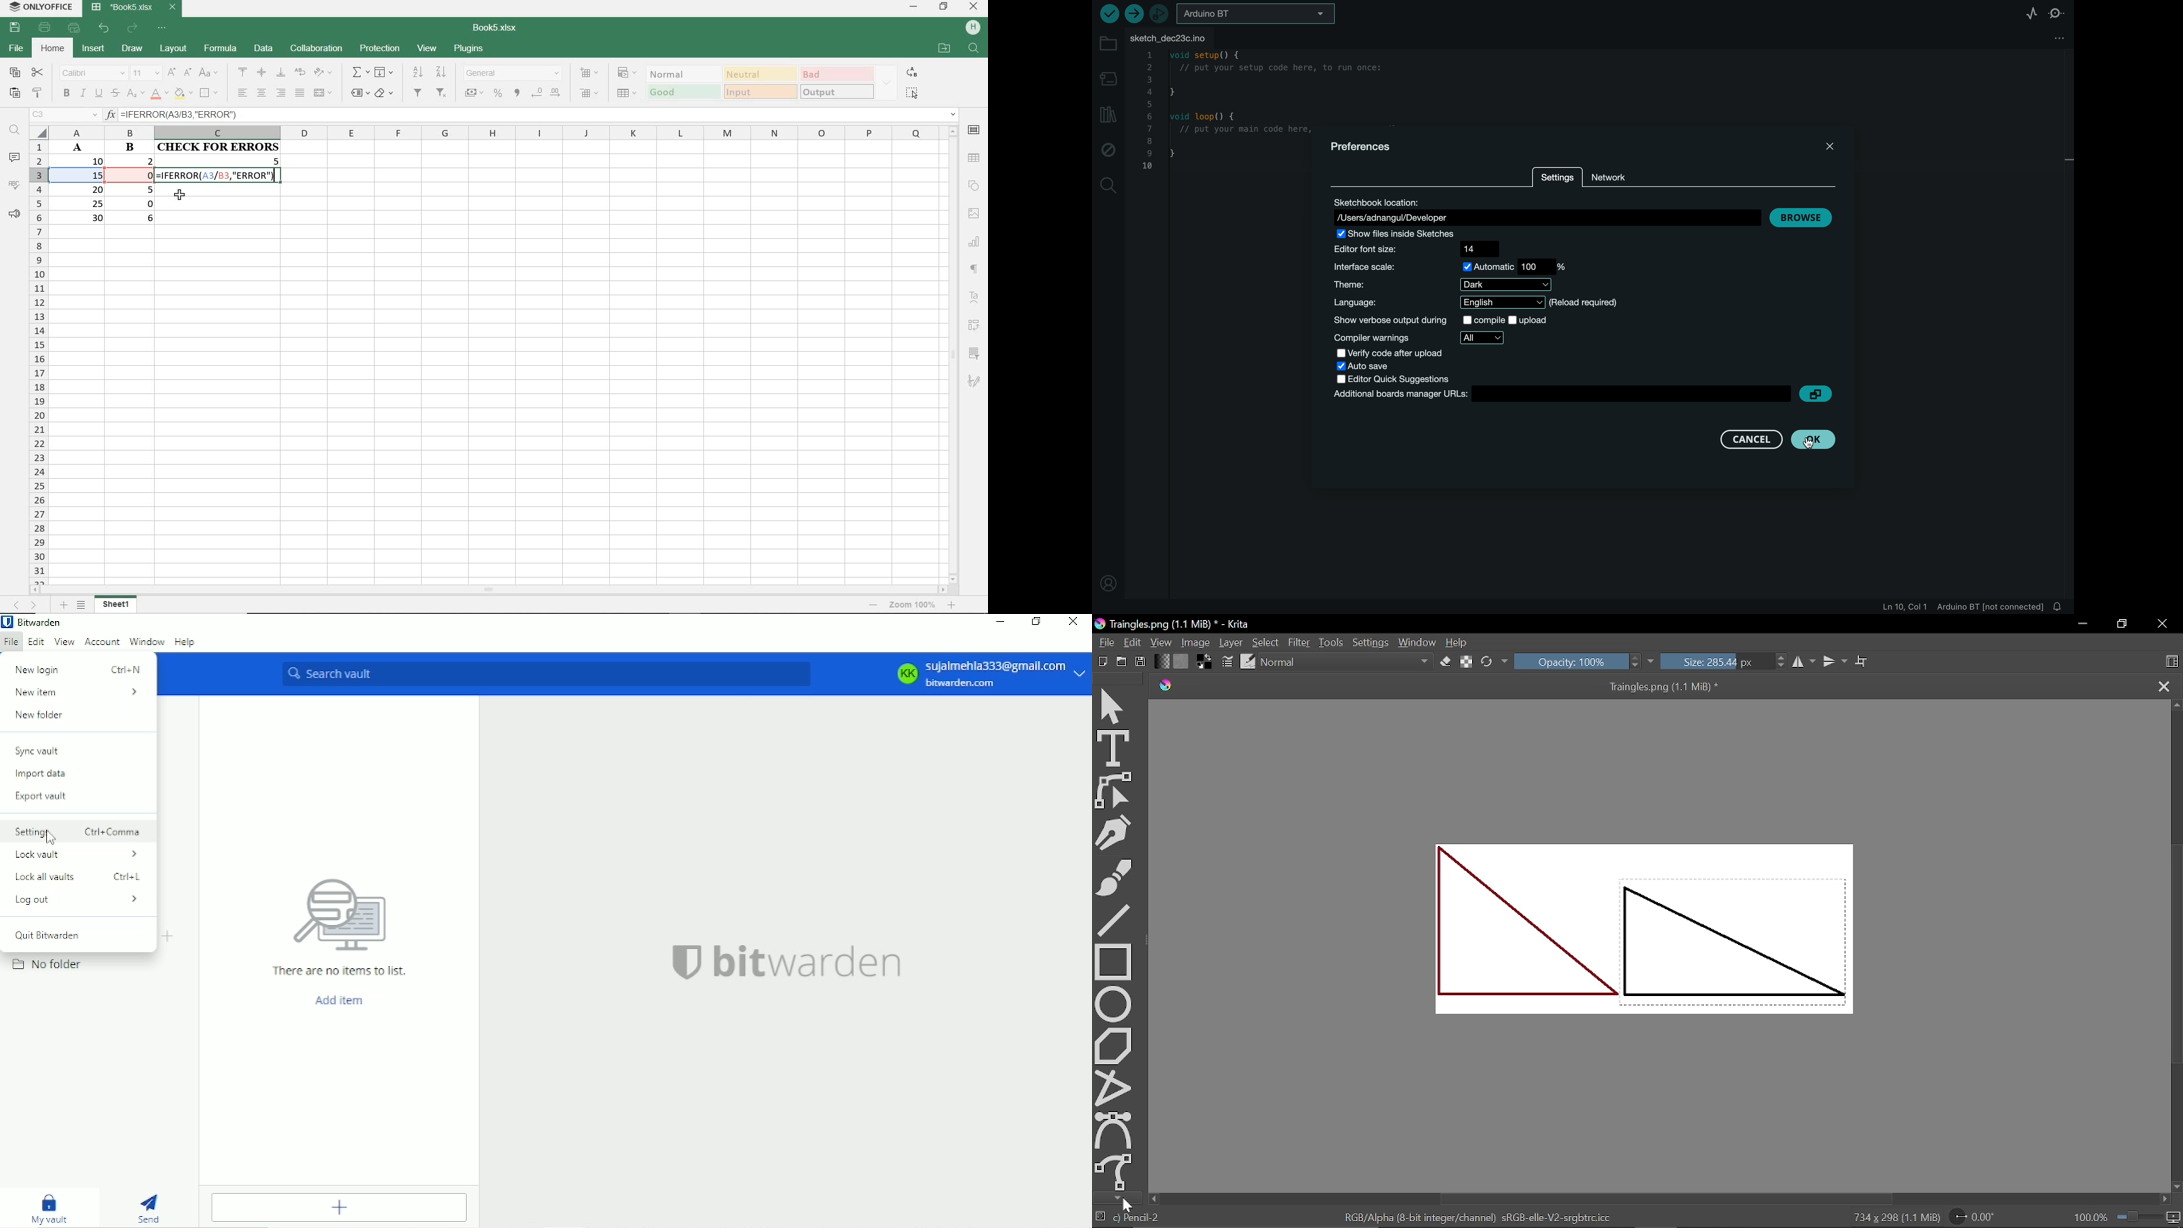 Image resolution: width=2184 pixels, height=1232 pixels. What do you see at coordinates (281, 73) in the screenshot?
I see `ALIGN BOTTOM` at bounding box center [281, 73].